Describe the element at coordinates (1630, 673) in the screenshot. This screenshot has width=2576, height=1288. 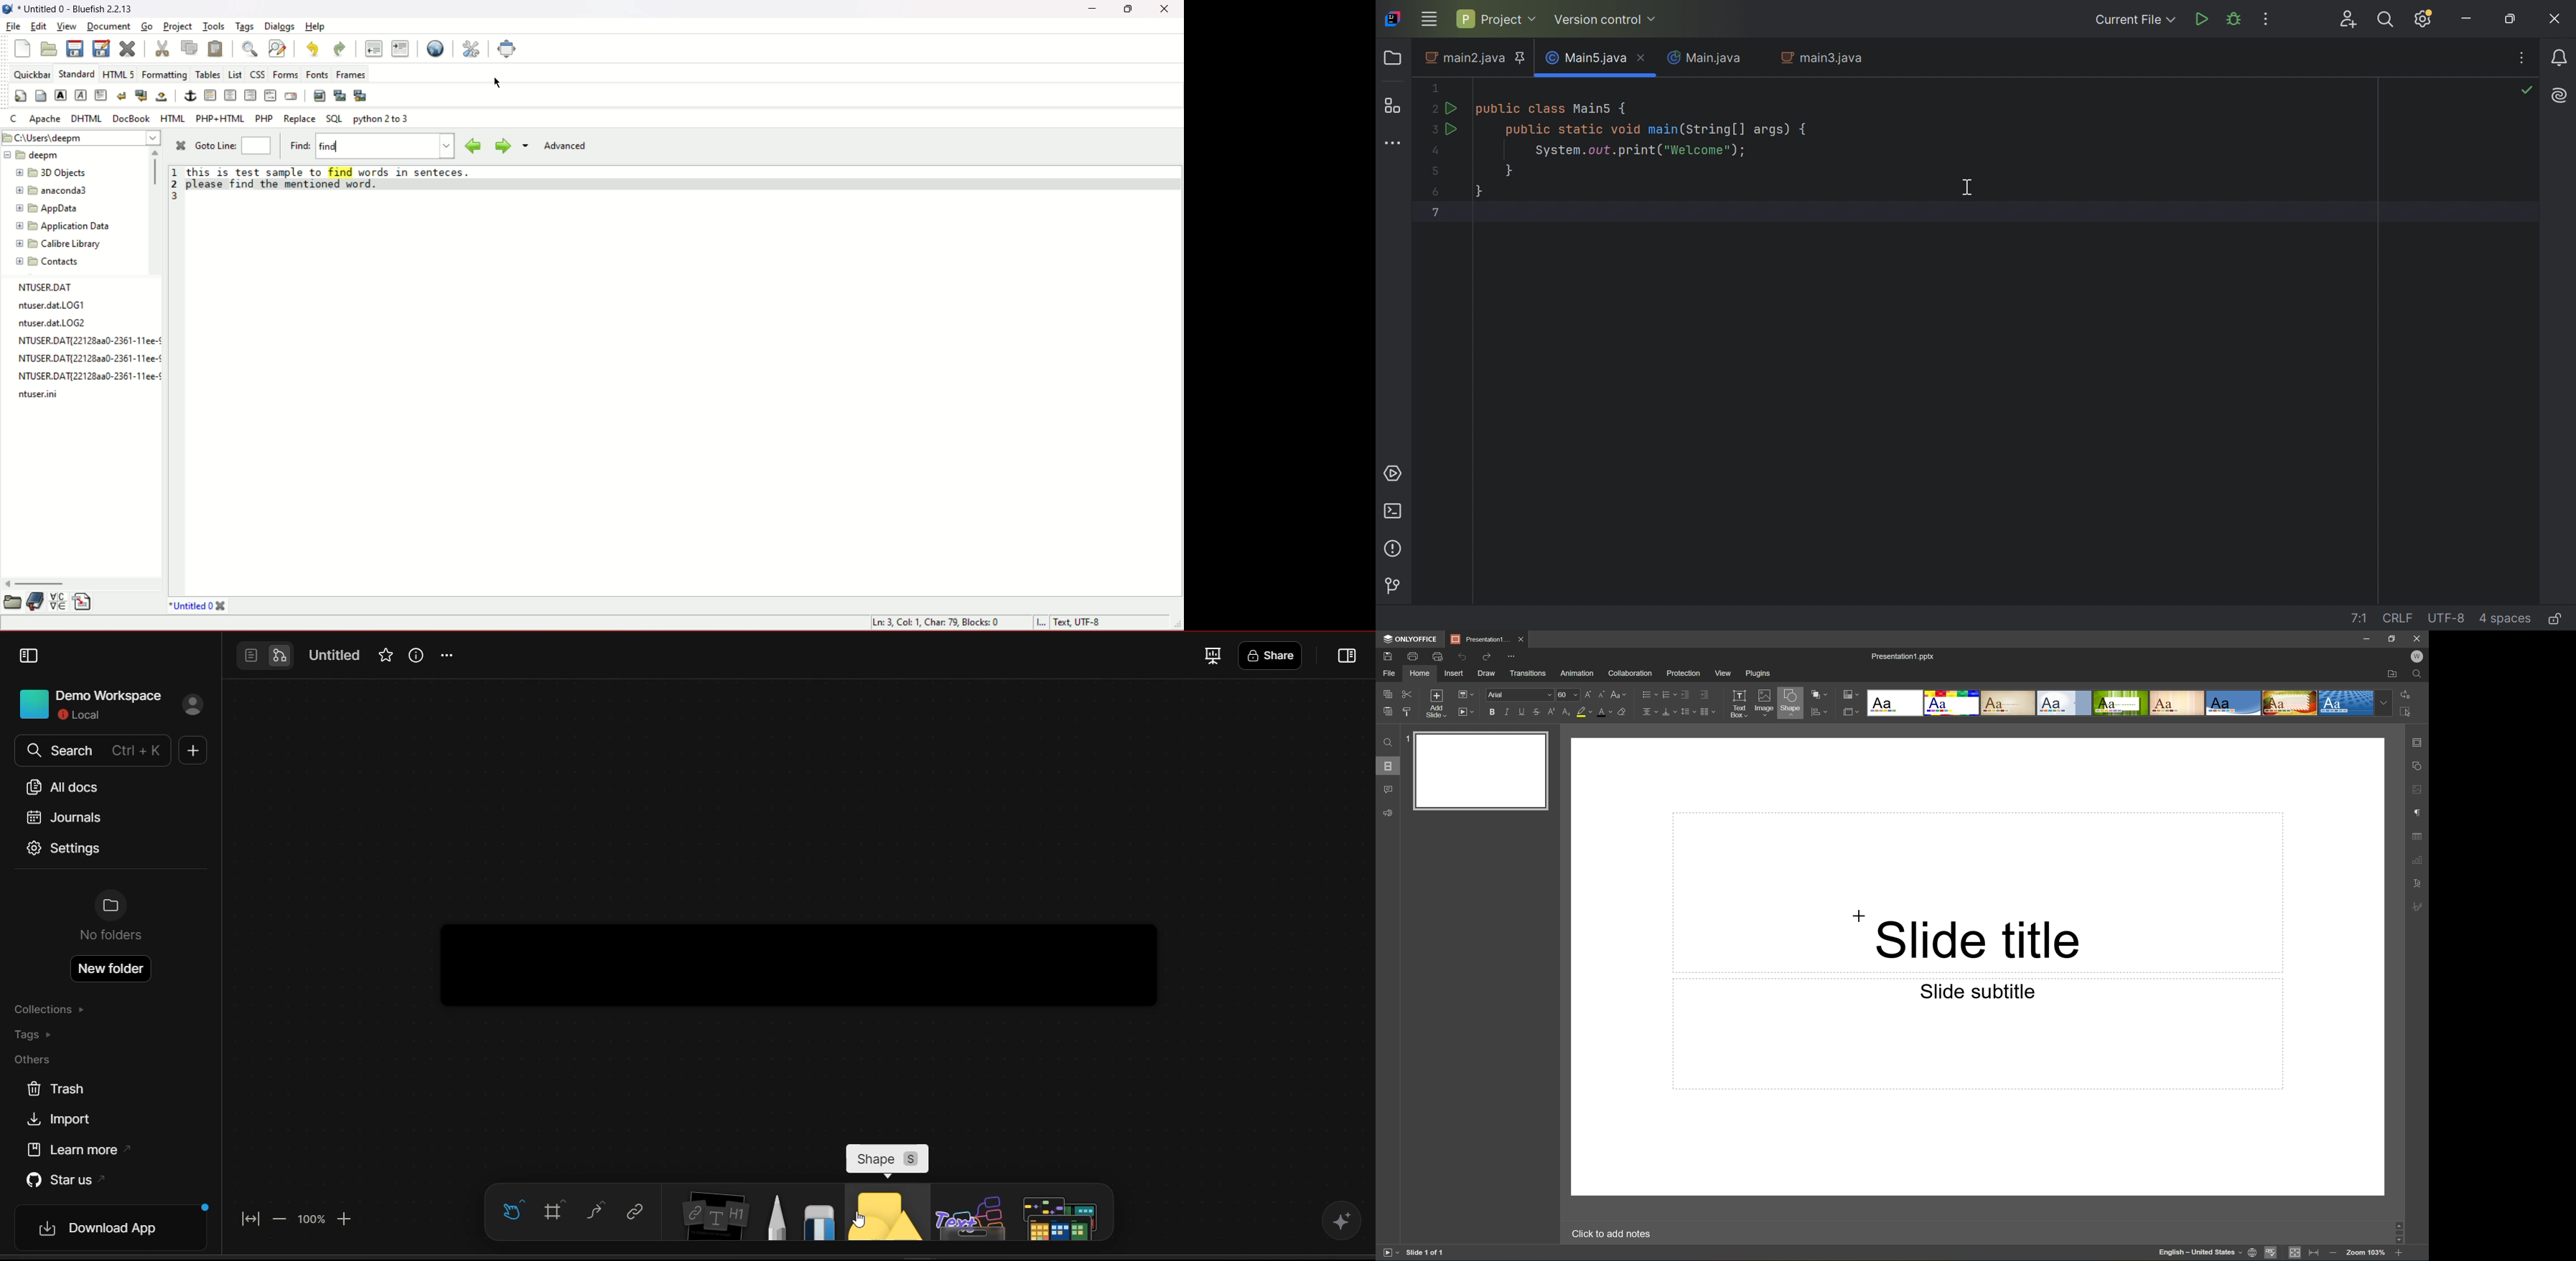
I see `Collaboration` at that location.